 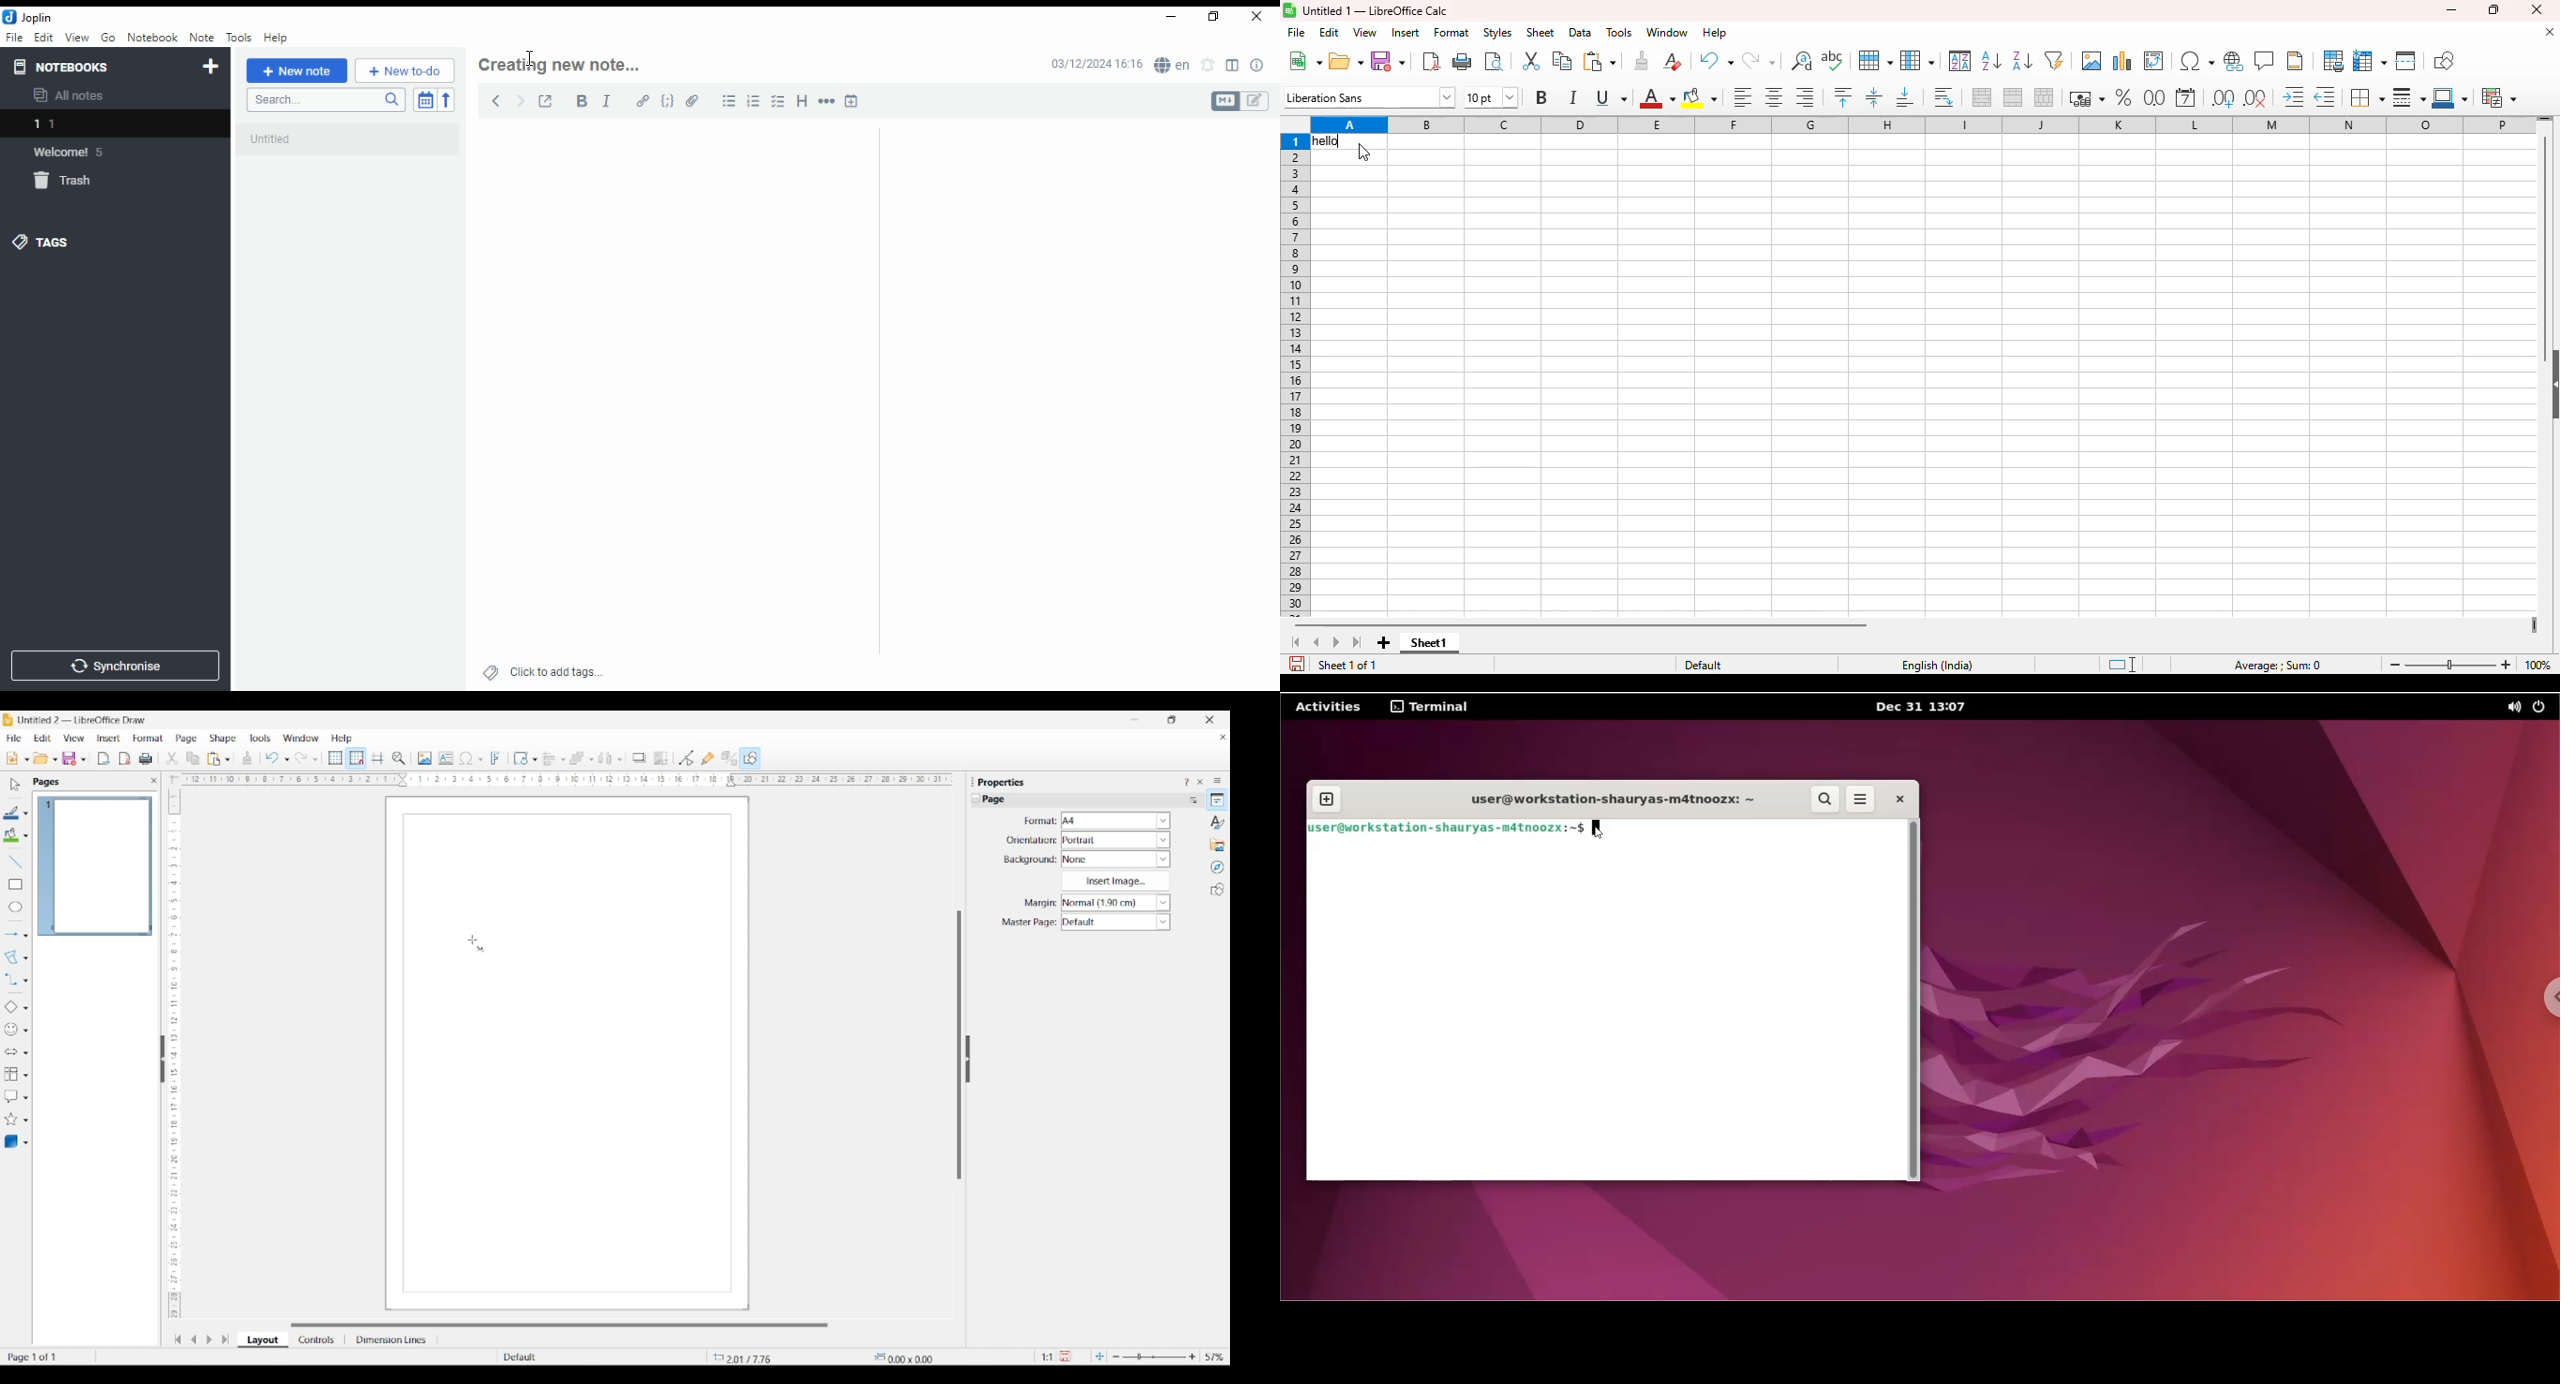 I want to click on Horizontal ruler, so click(x=563, y=779).